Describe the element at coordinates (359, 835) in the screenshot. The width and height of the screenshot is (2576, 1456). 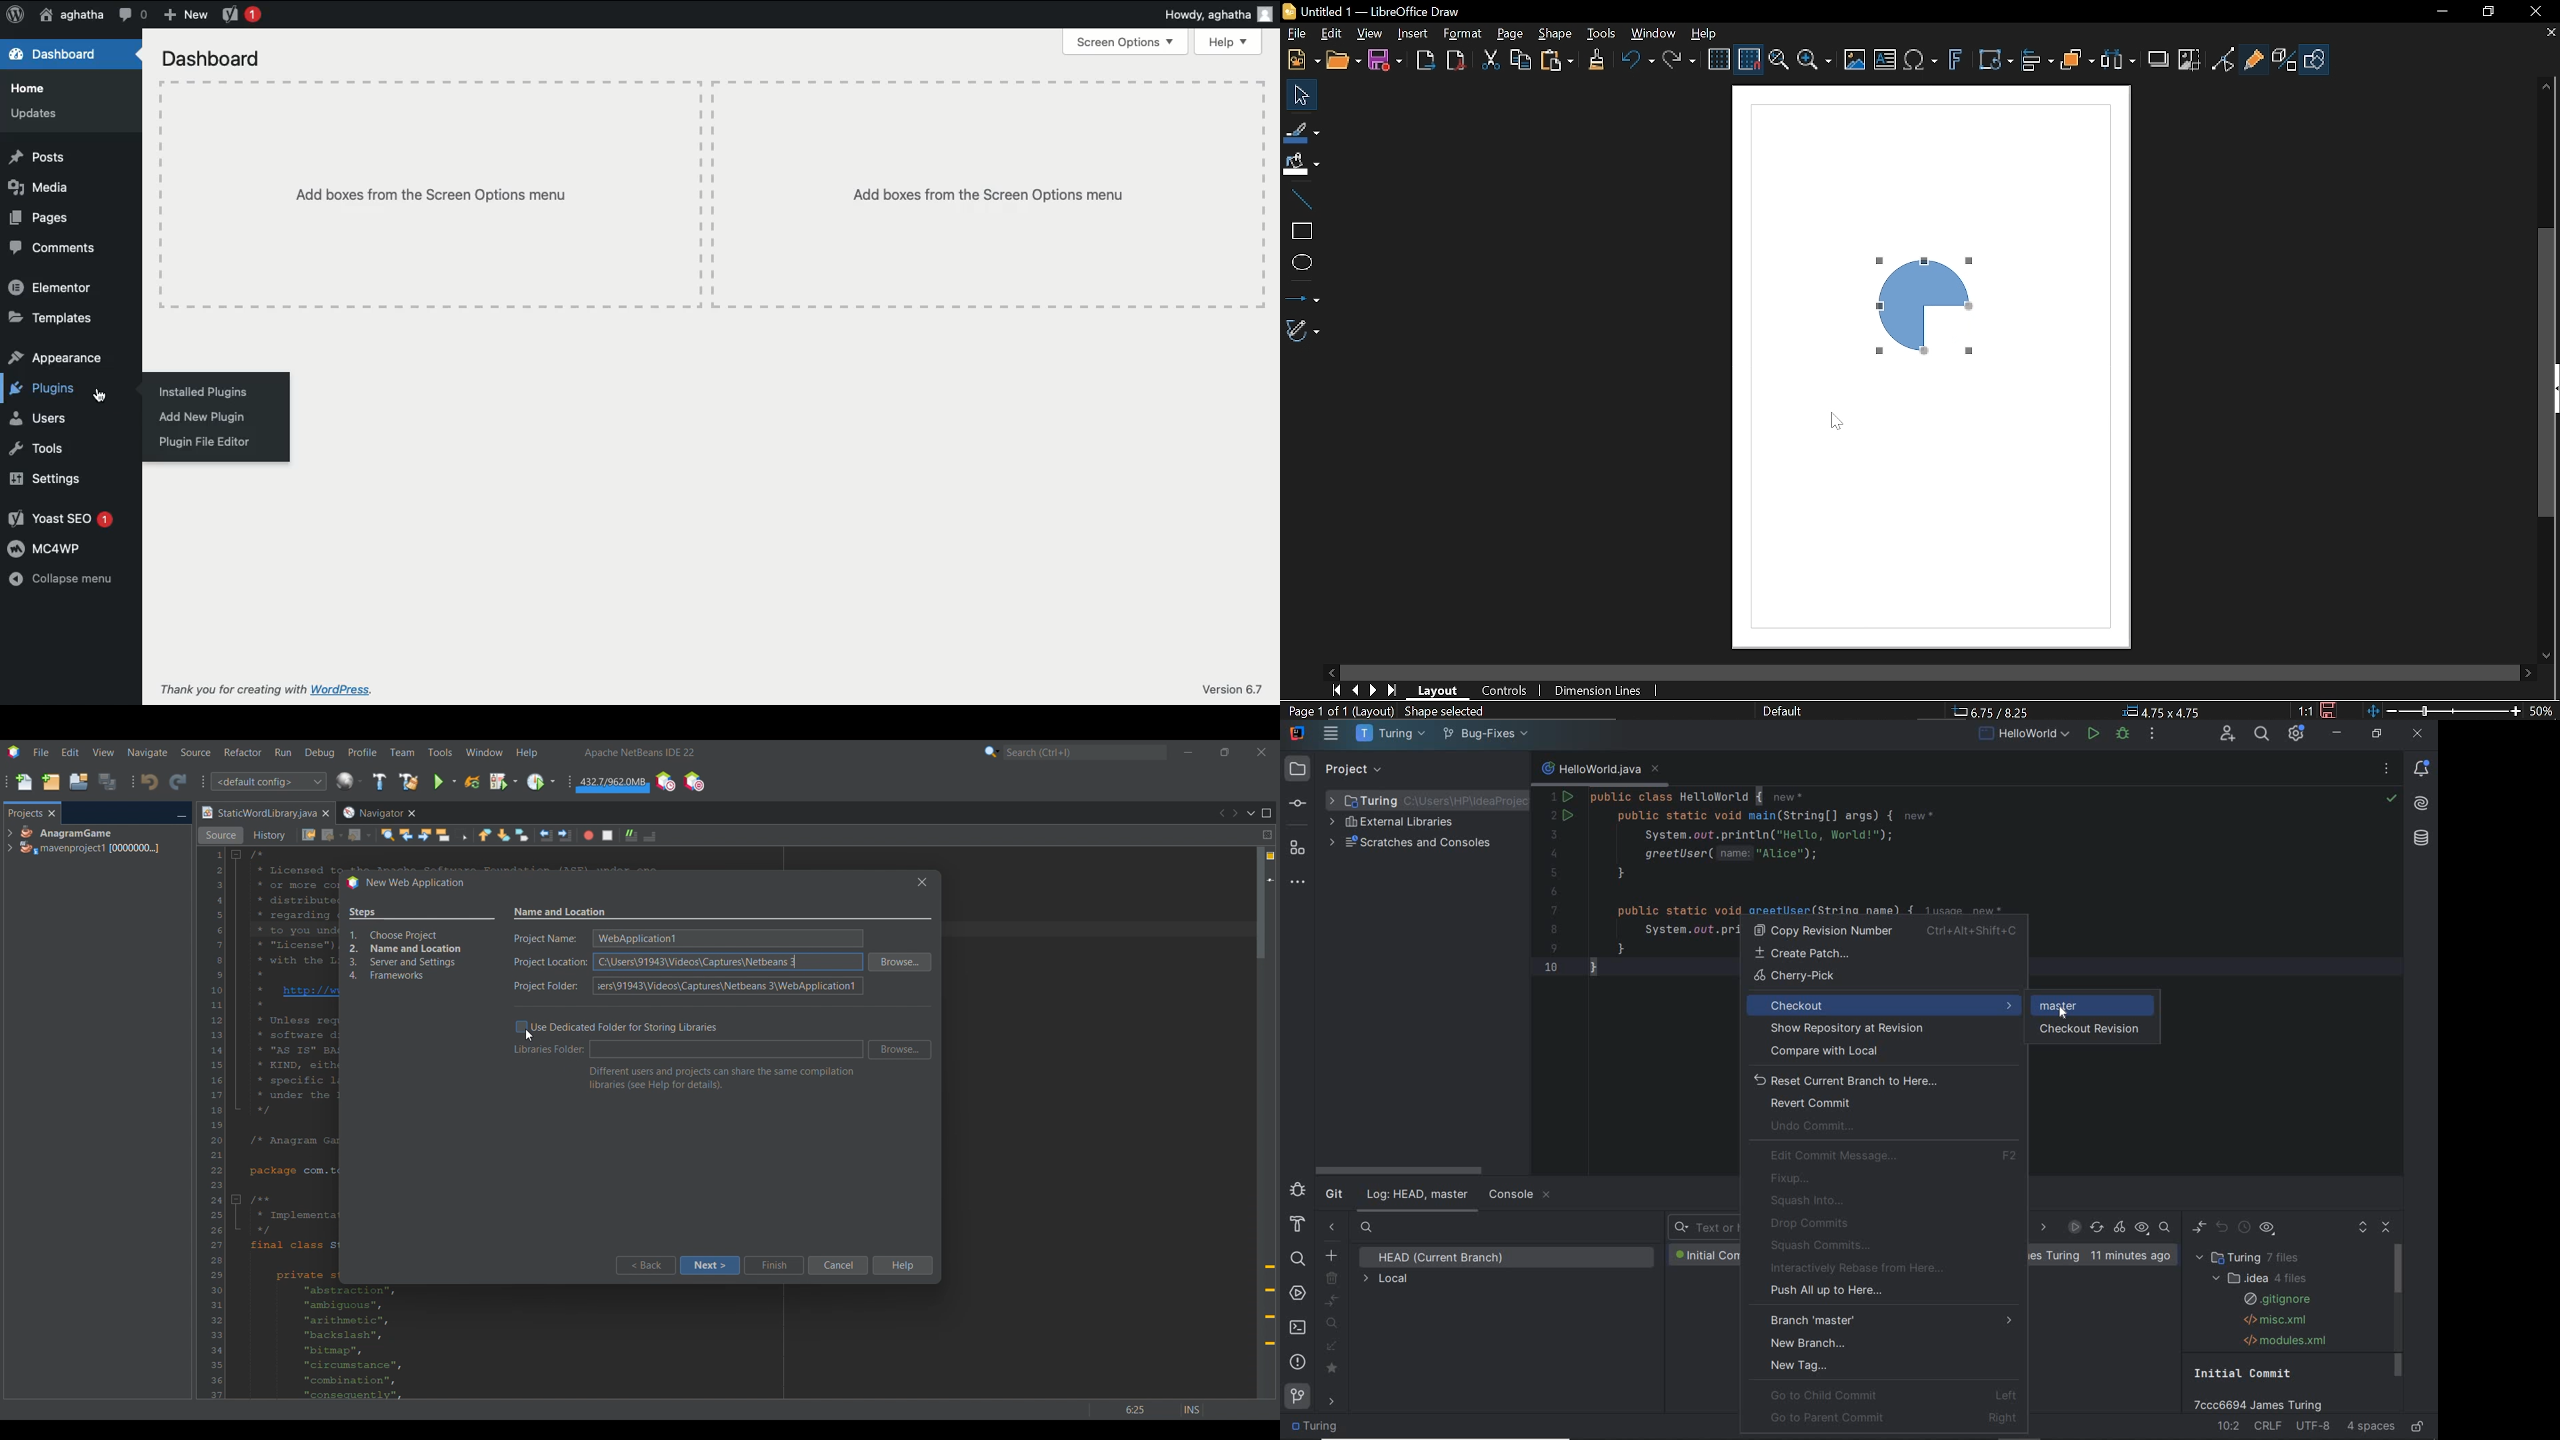
I see `Forward` at that location.